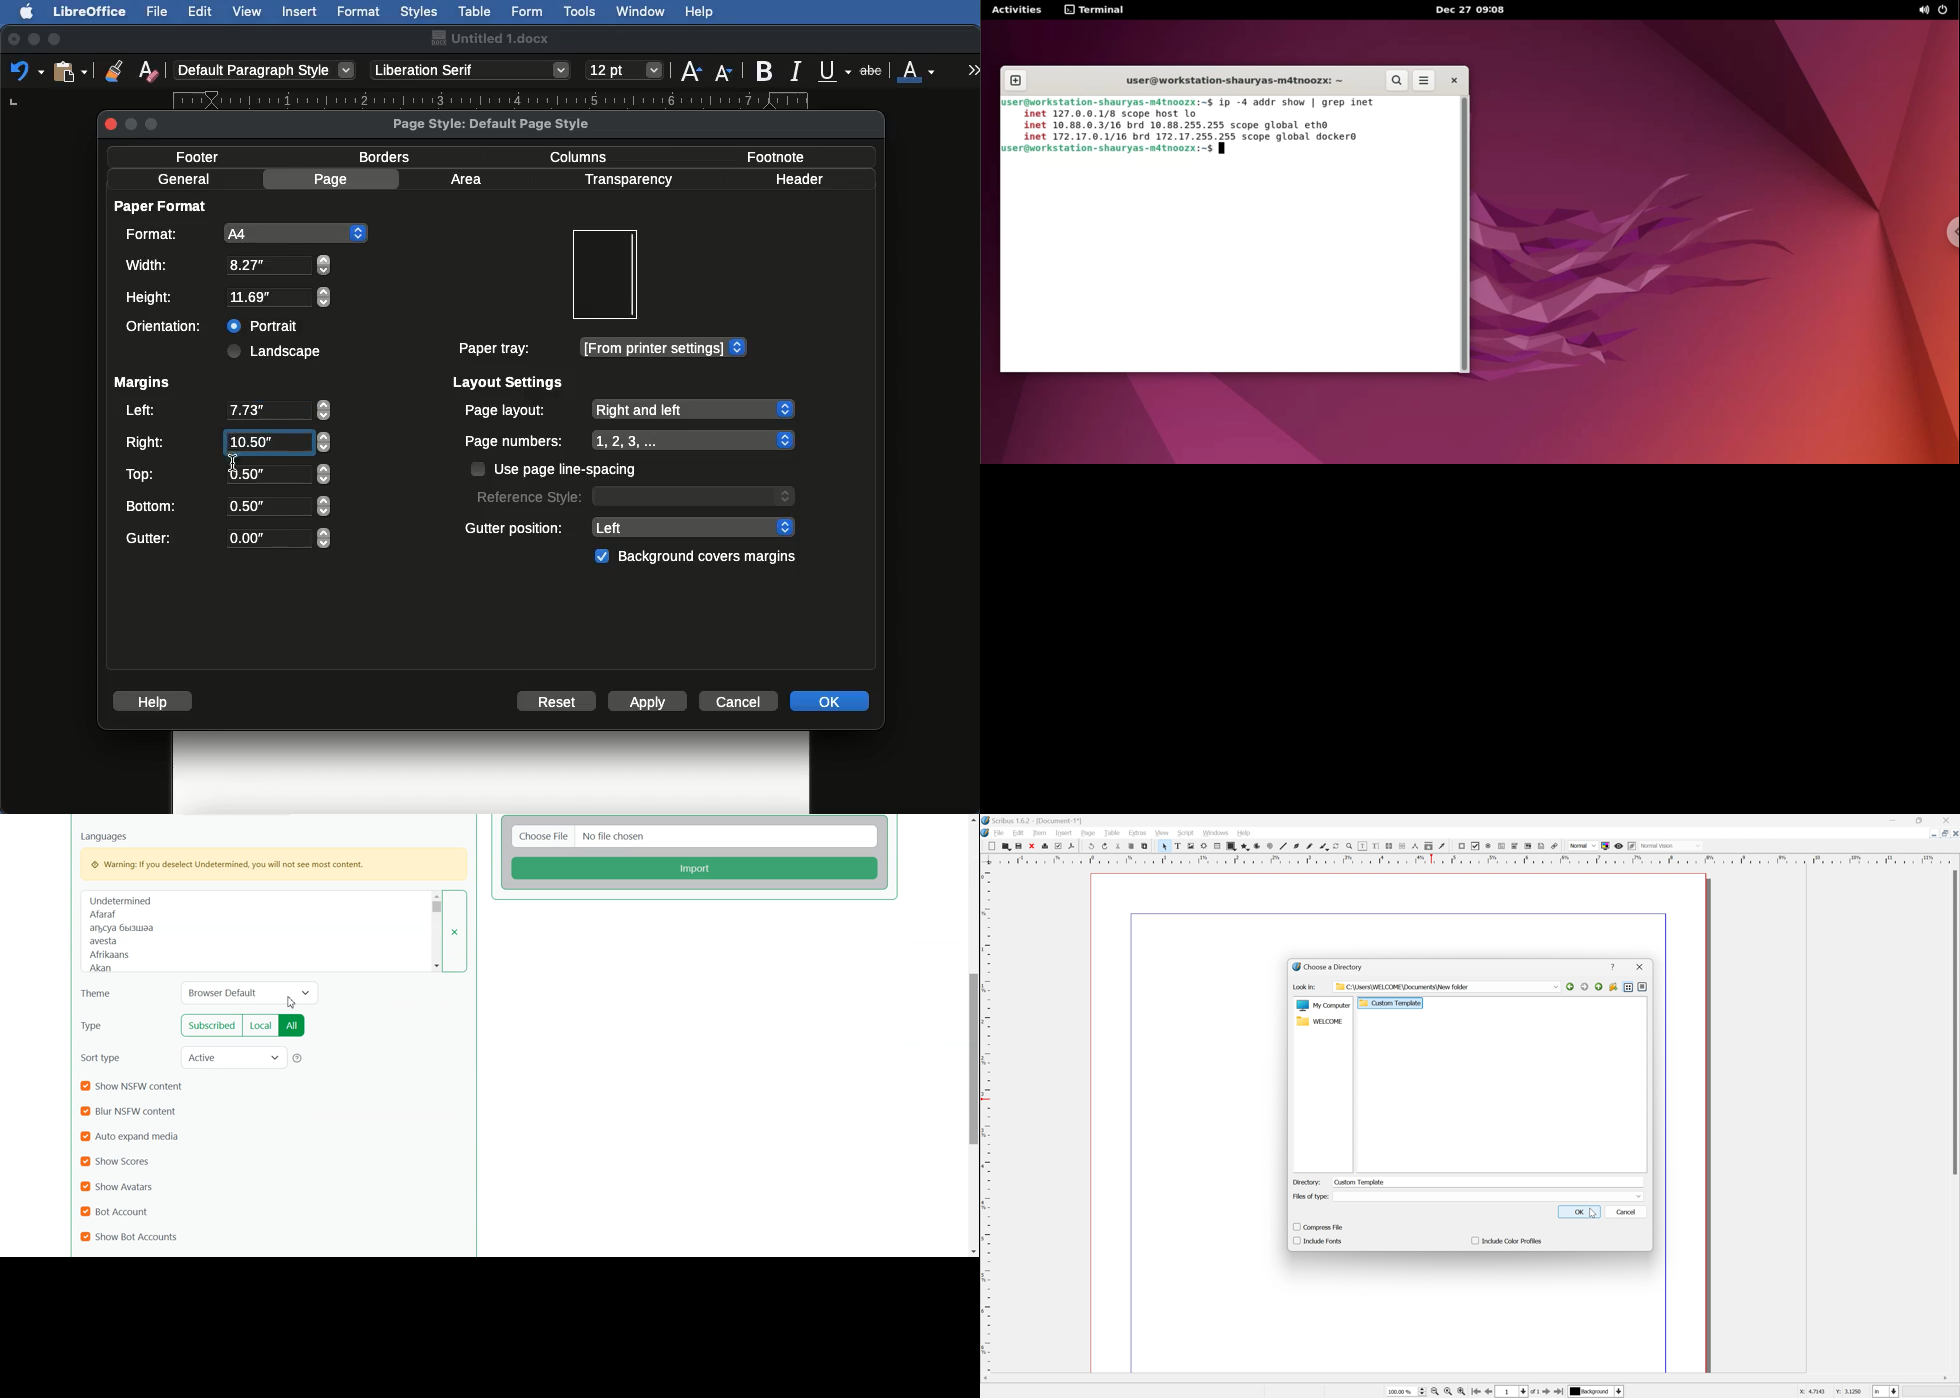  What do you see at coordinates (1541, 845) in the screenshot?
I see `Text annotation` at bounding box center [1541, 845].